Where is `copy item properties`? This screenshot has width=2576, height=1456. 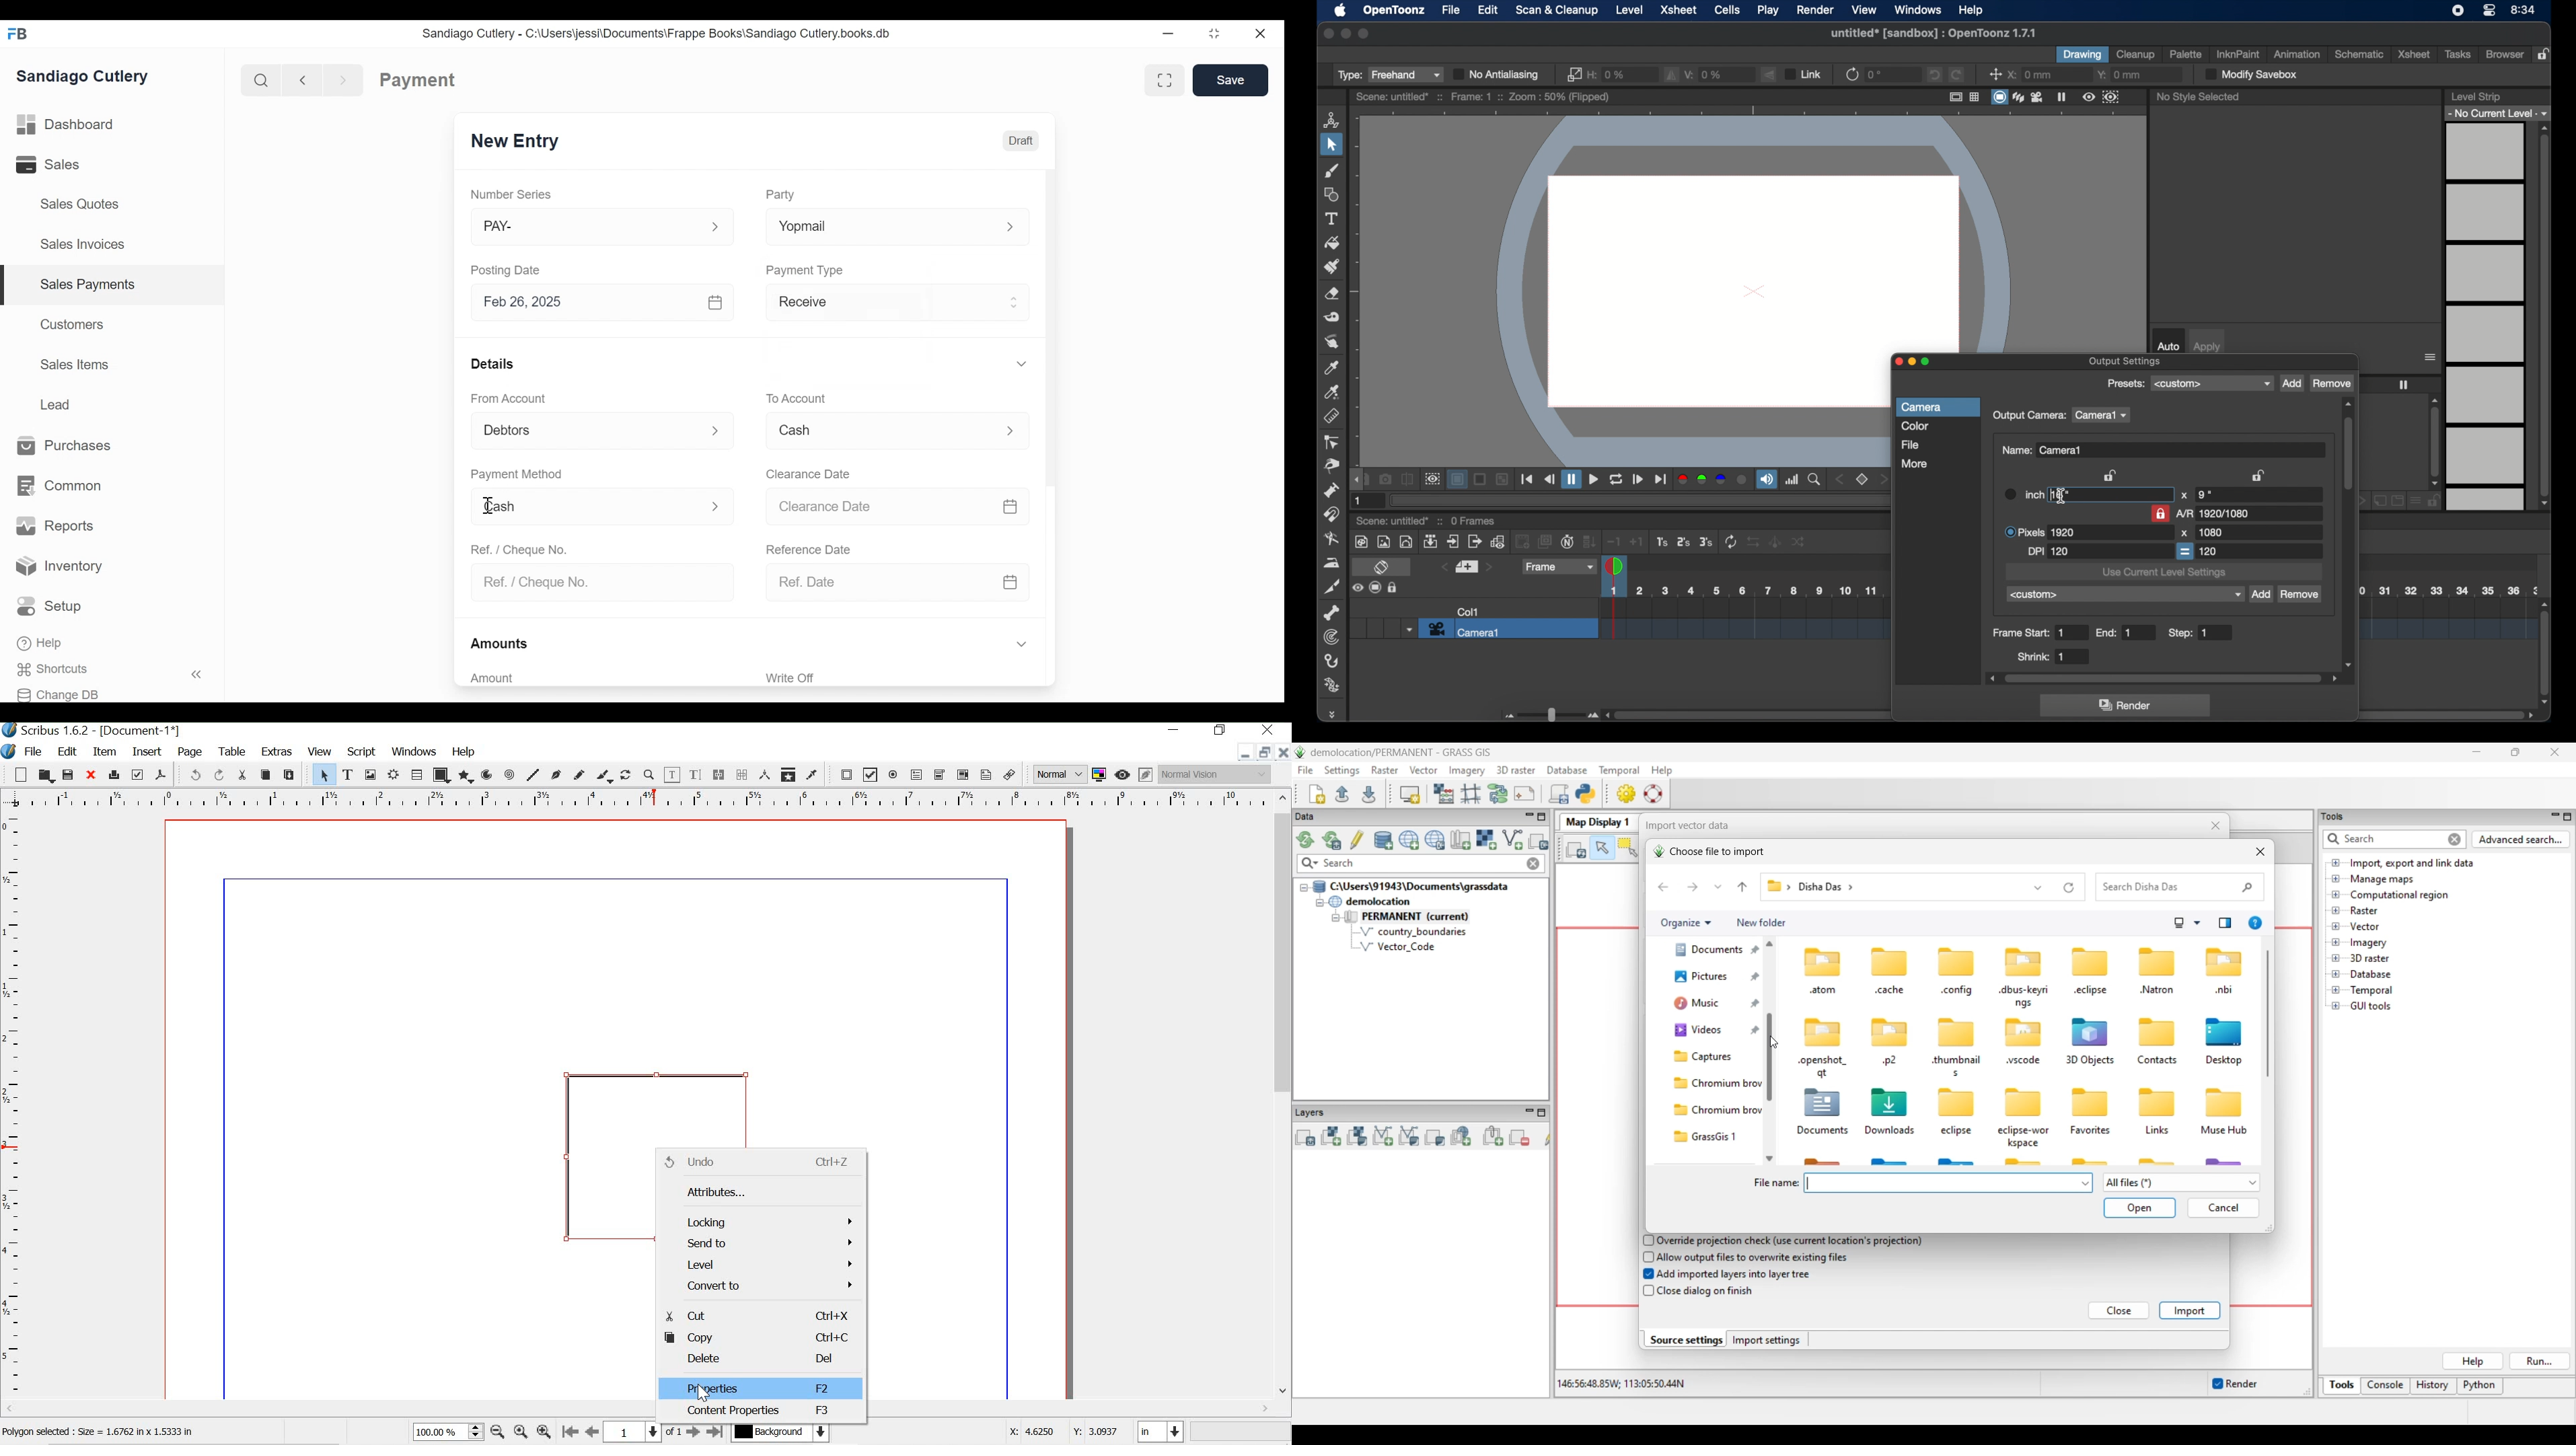 copy item properties is located at coordinates (787, 773).